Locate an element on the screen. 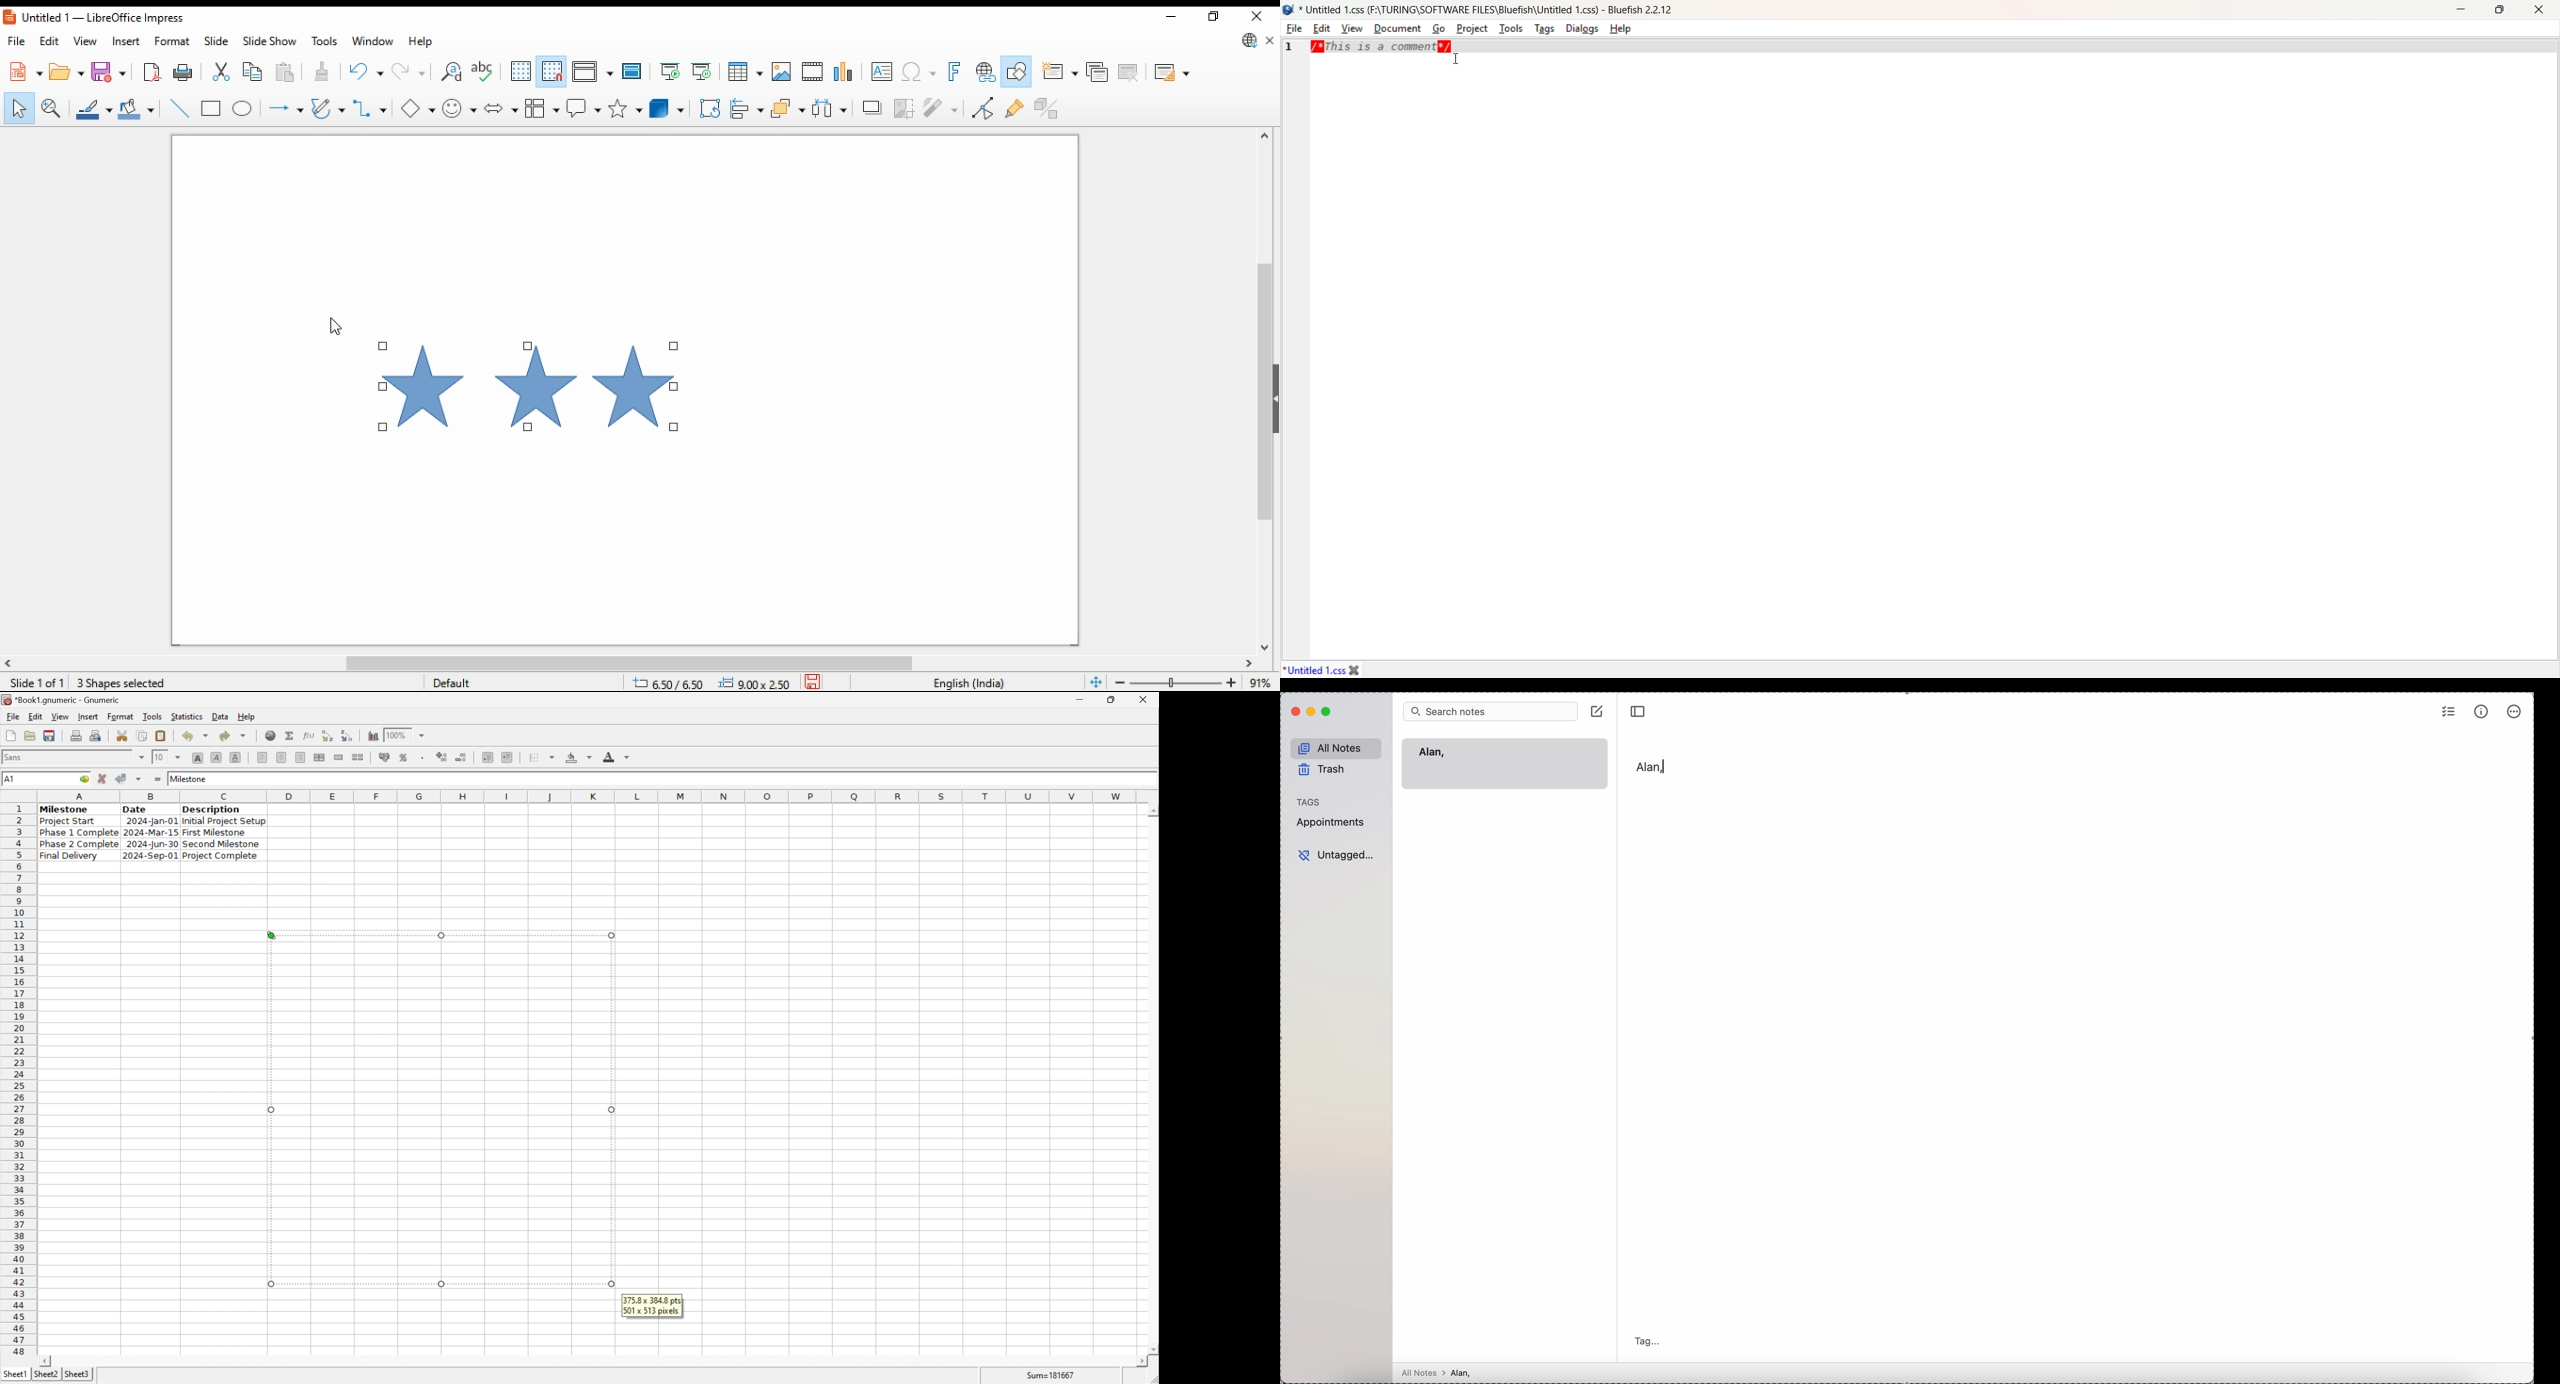 The height and width of the screenshot is (1400, 2576). minimize Simplenote is located at coordinates (1312, 711).